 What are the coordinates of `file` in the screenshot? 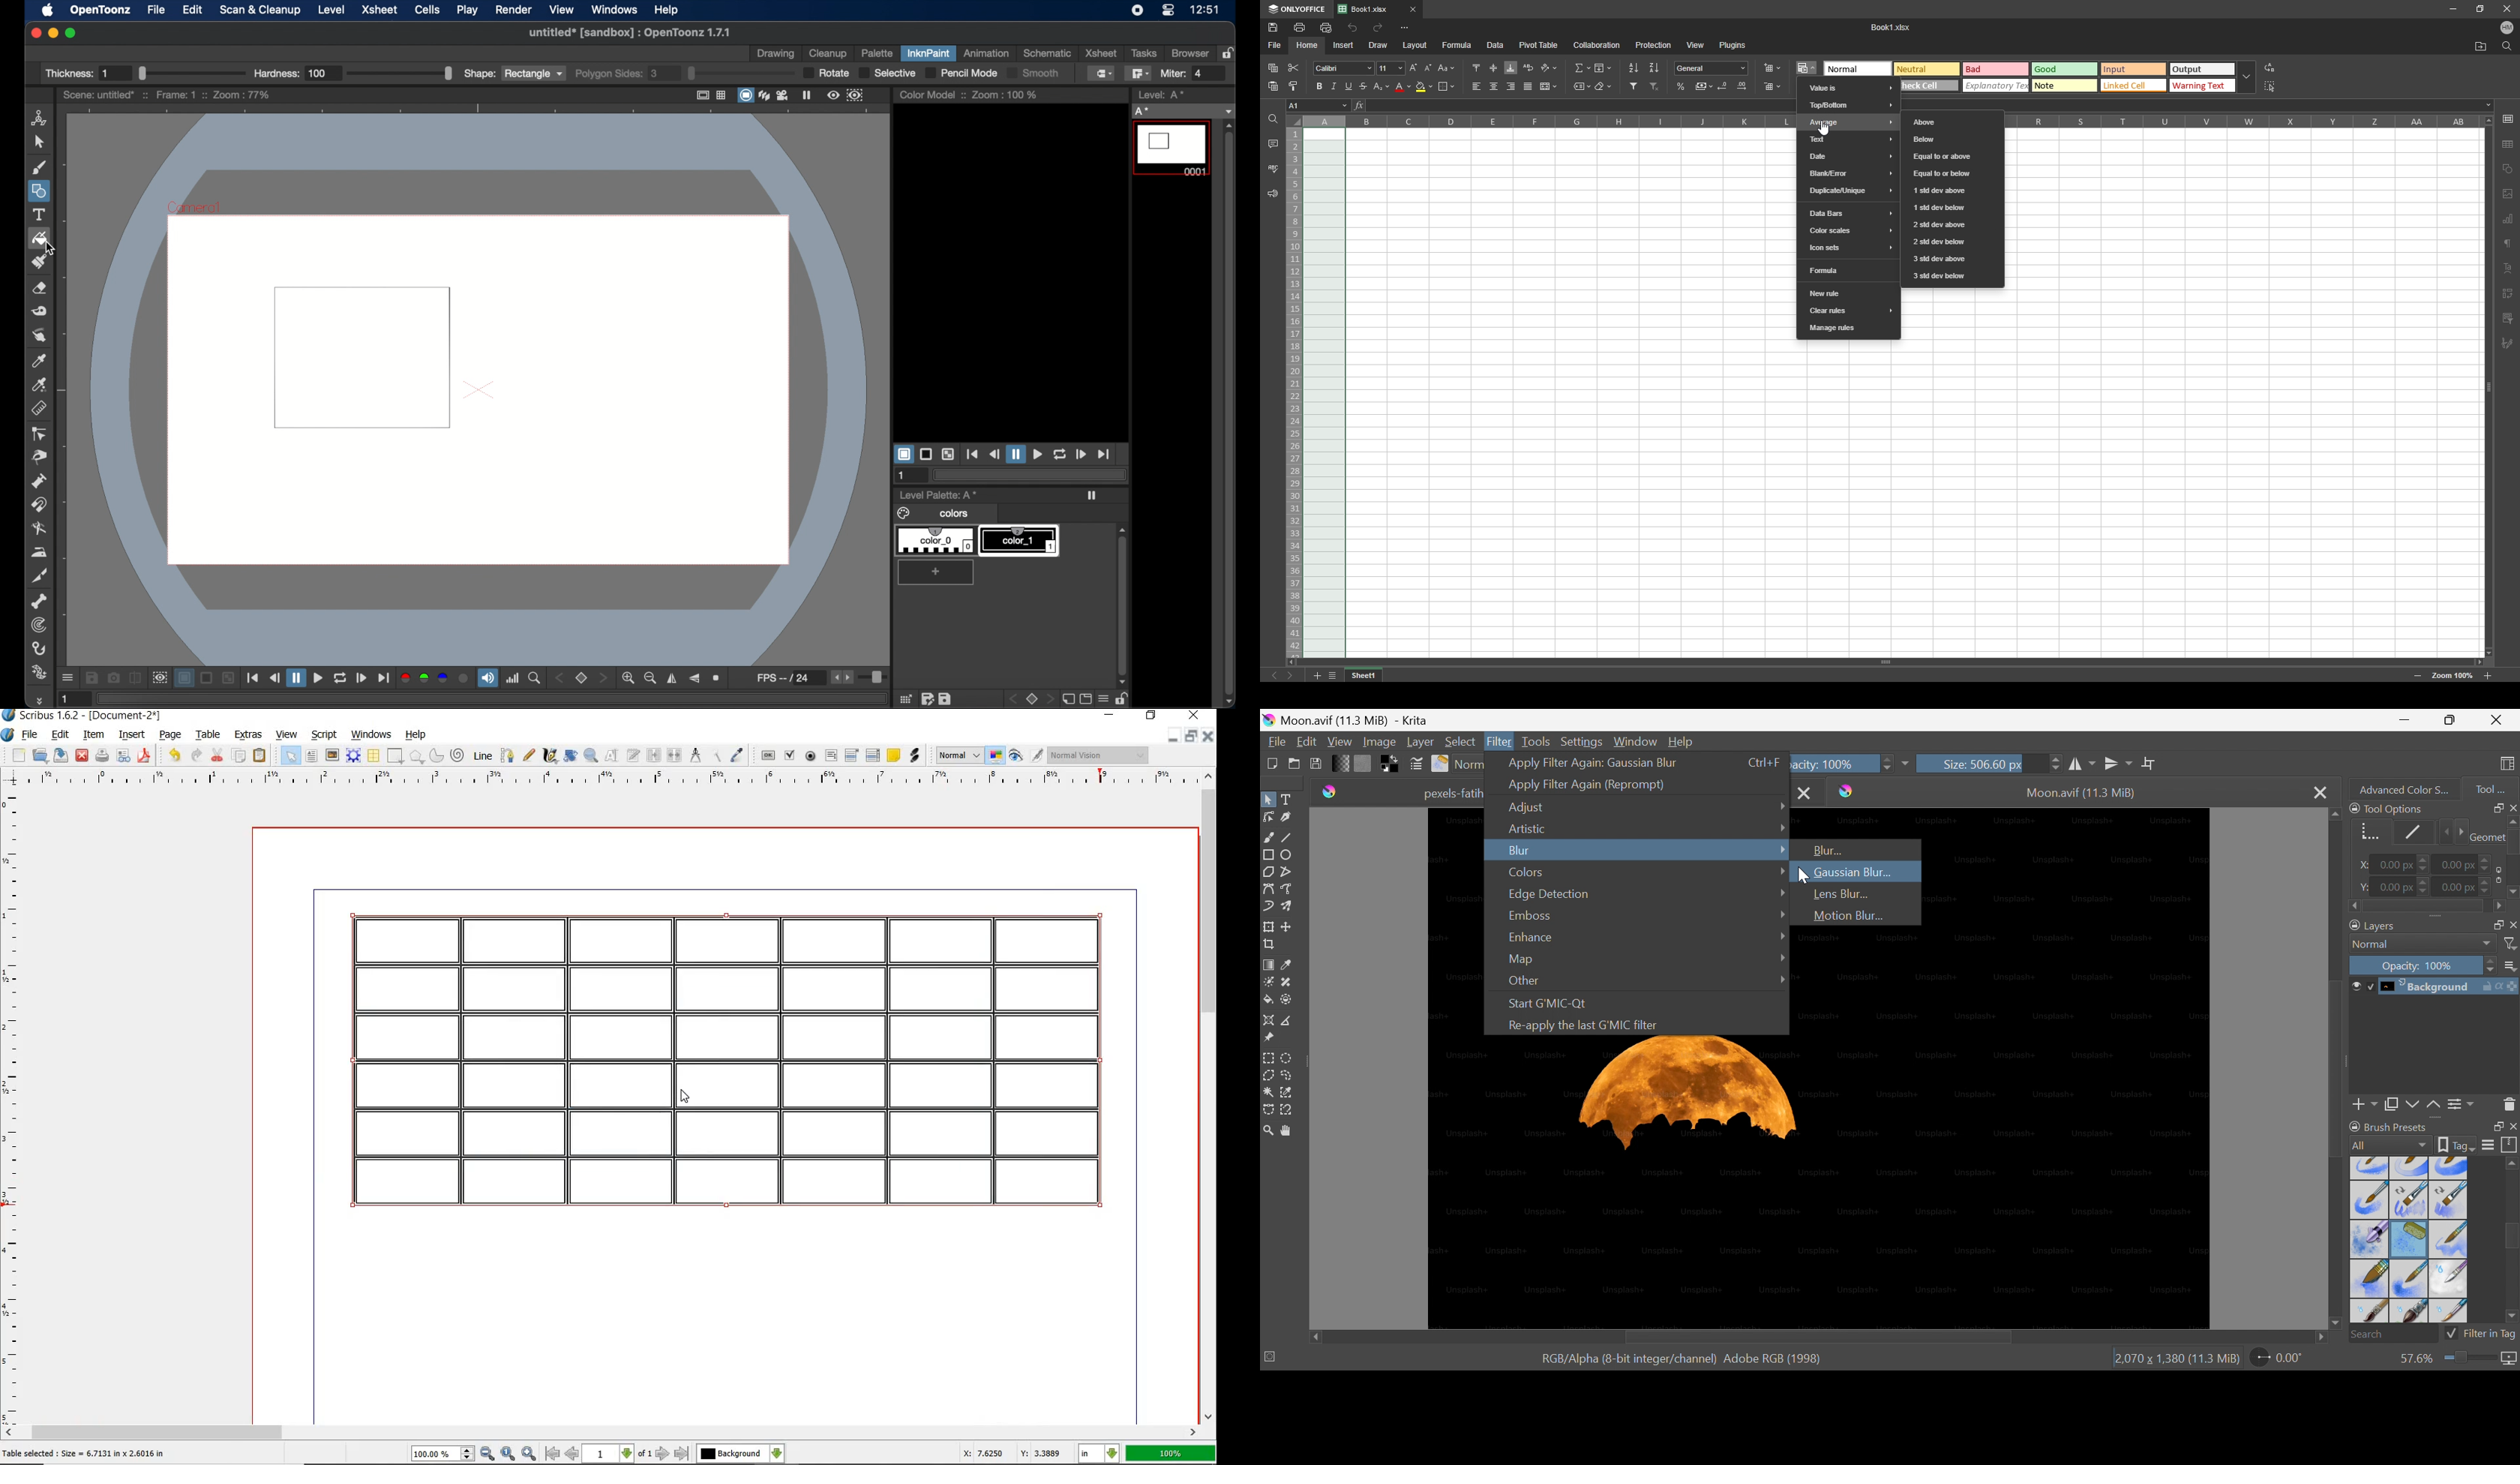 It's located at (31, 736).